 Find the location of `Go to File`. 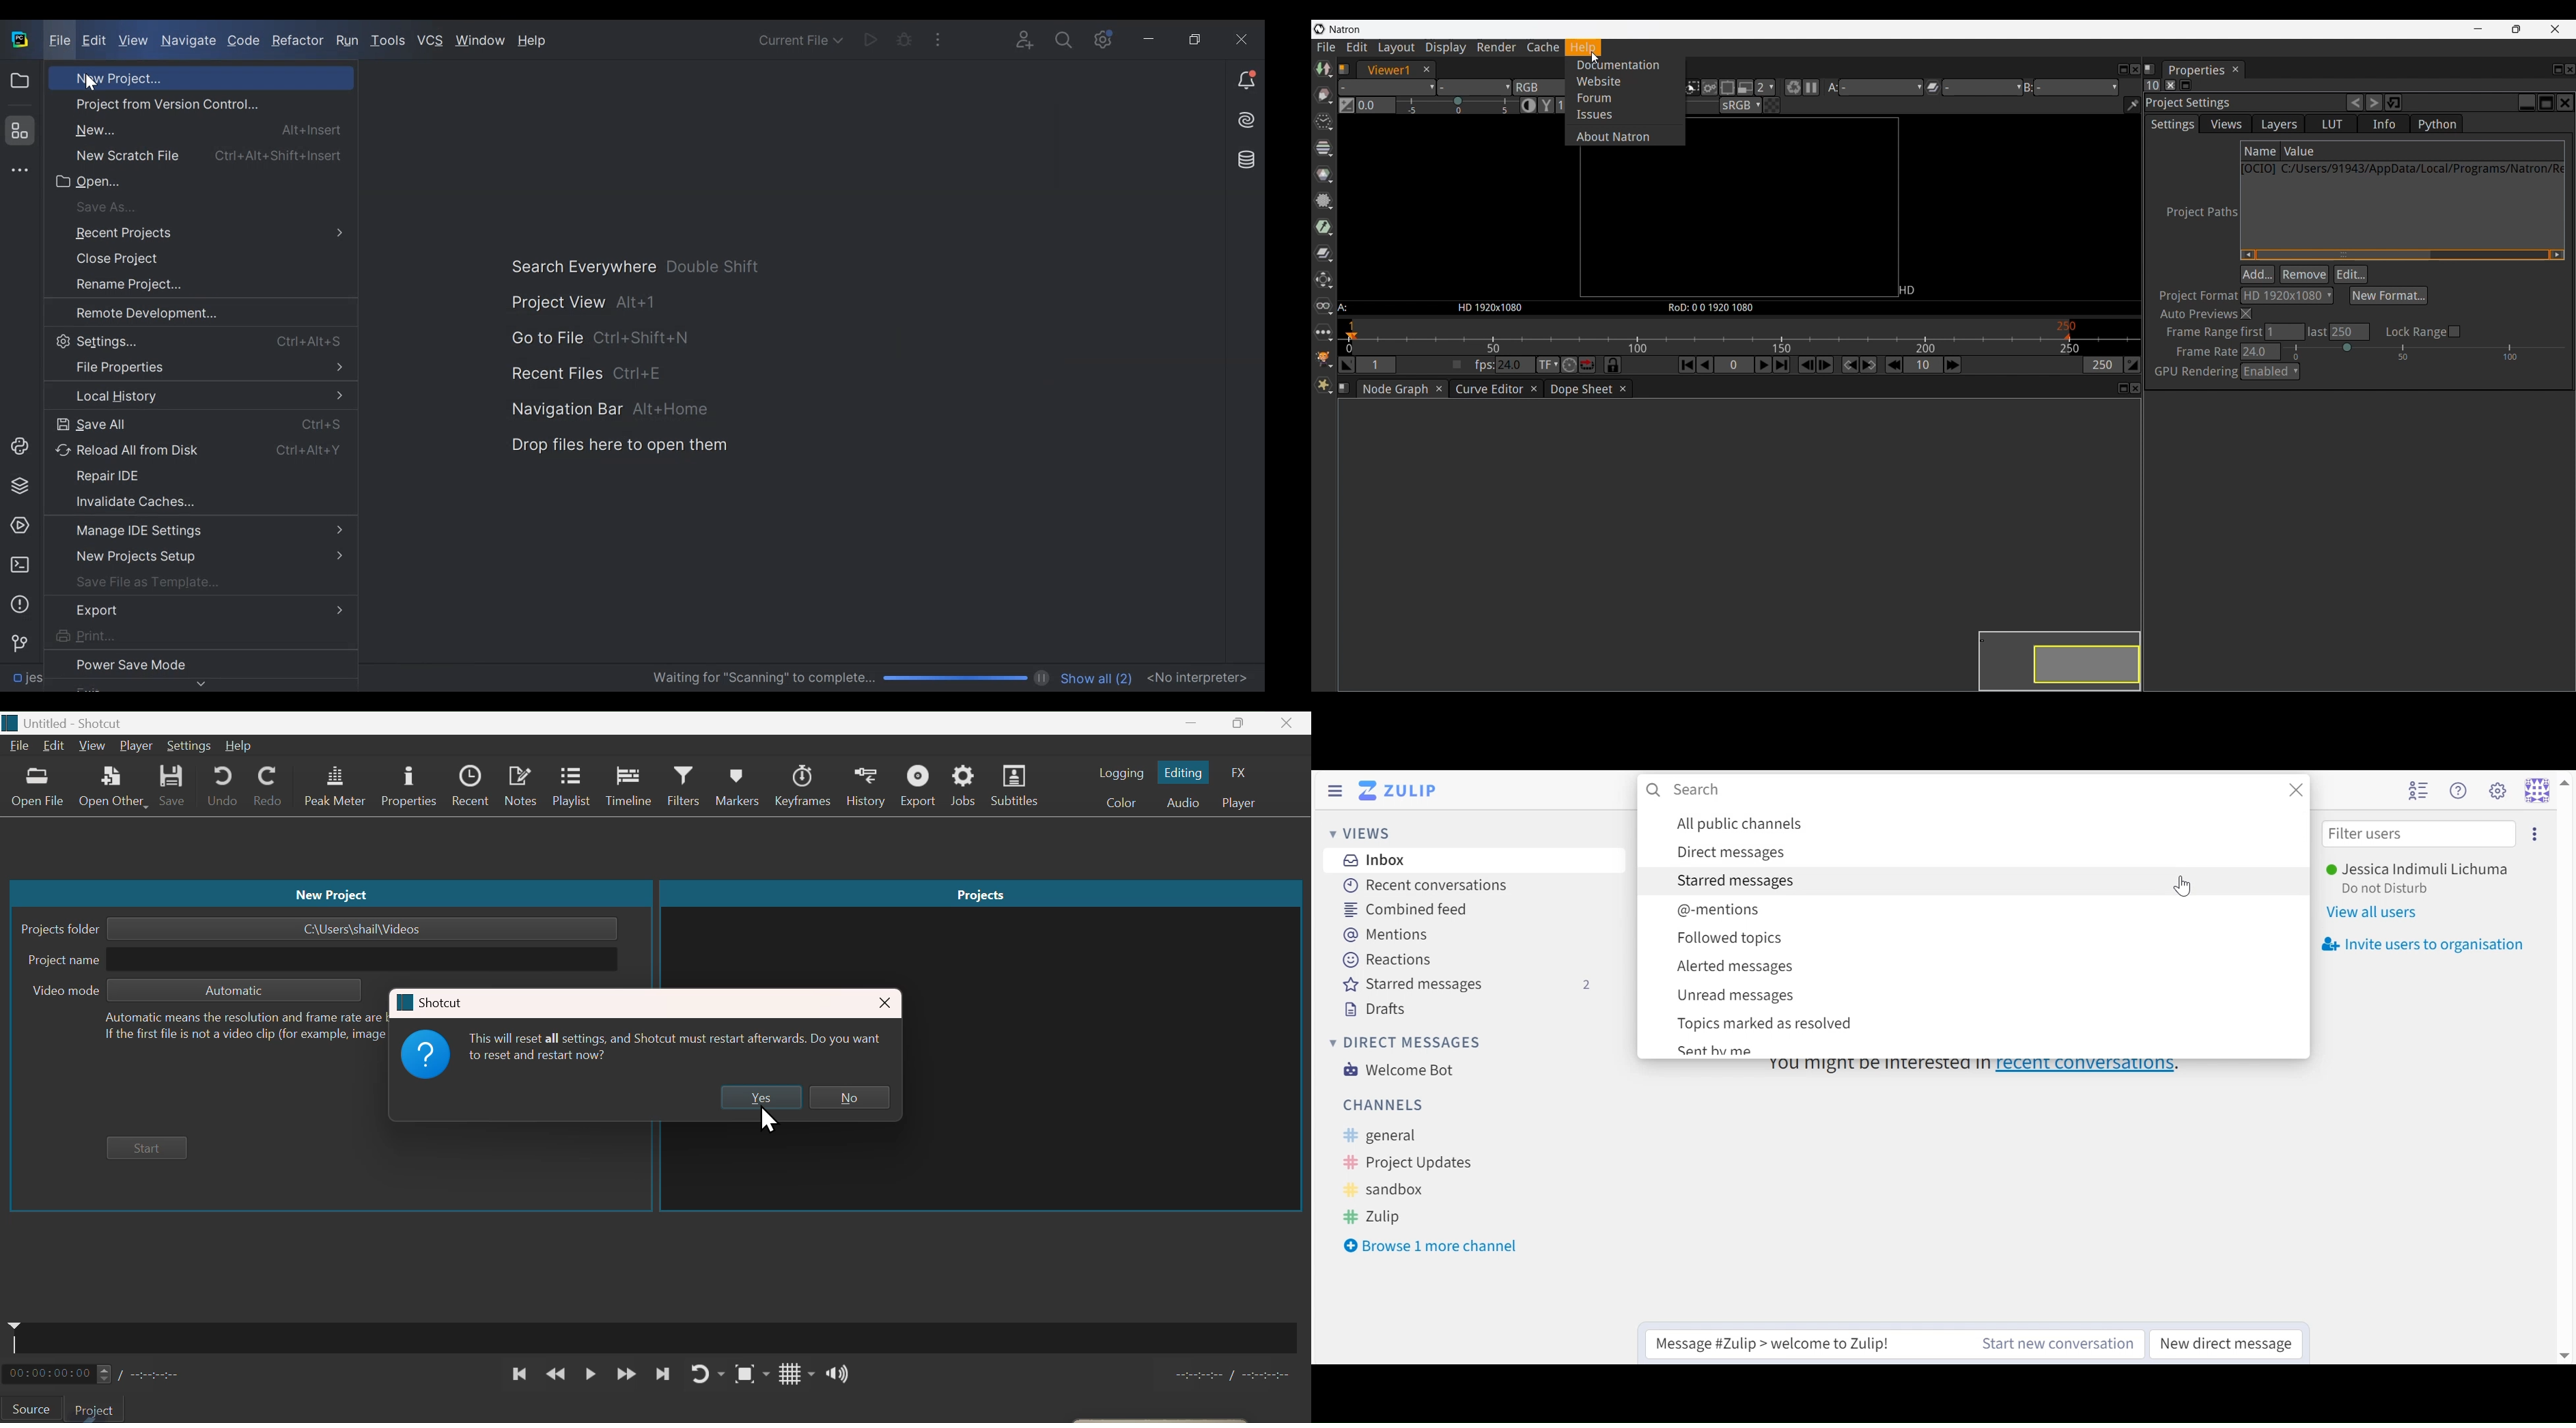

Go to File is located at coordinates (574, 338).